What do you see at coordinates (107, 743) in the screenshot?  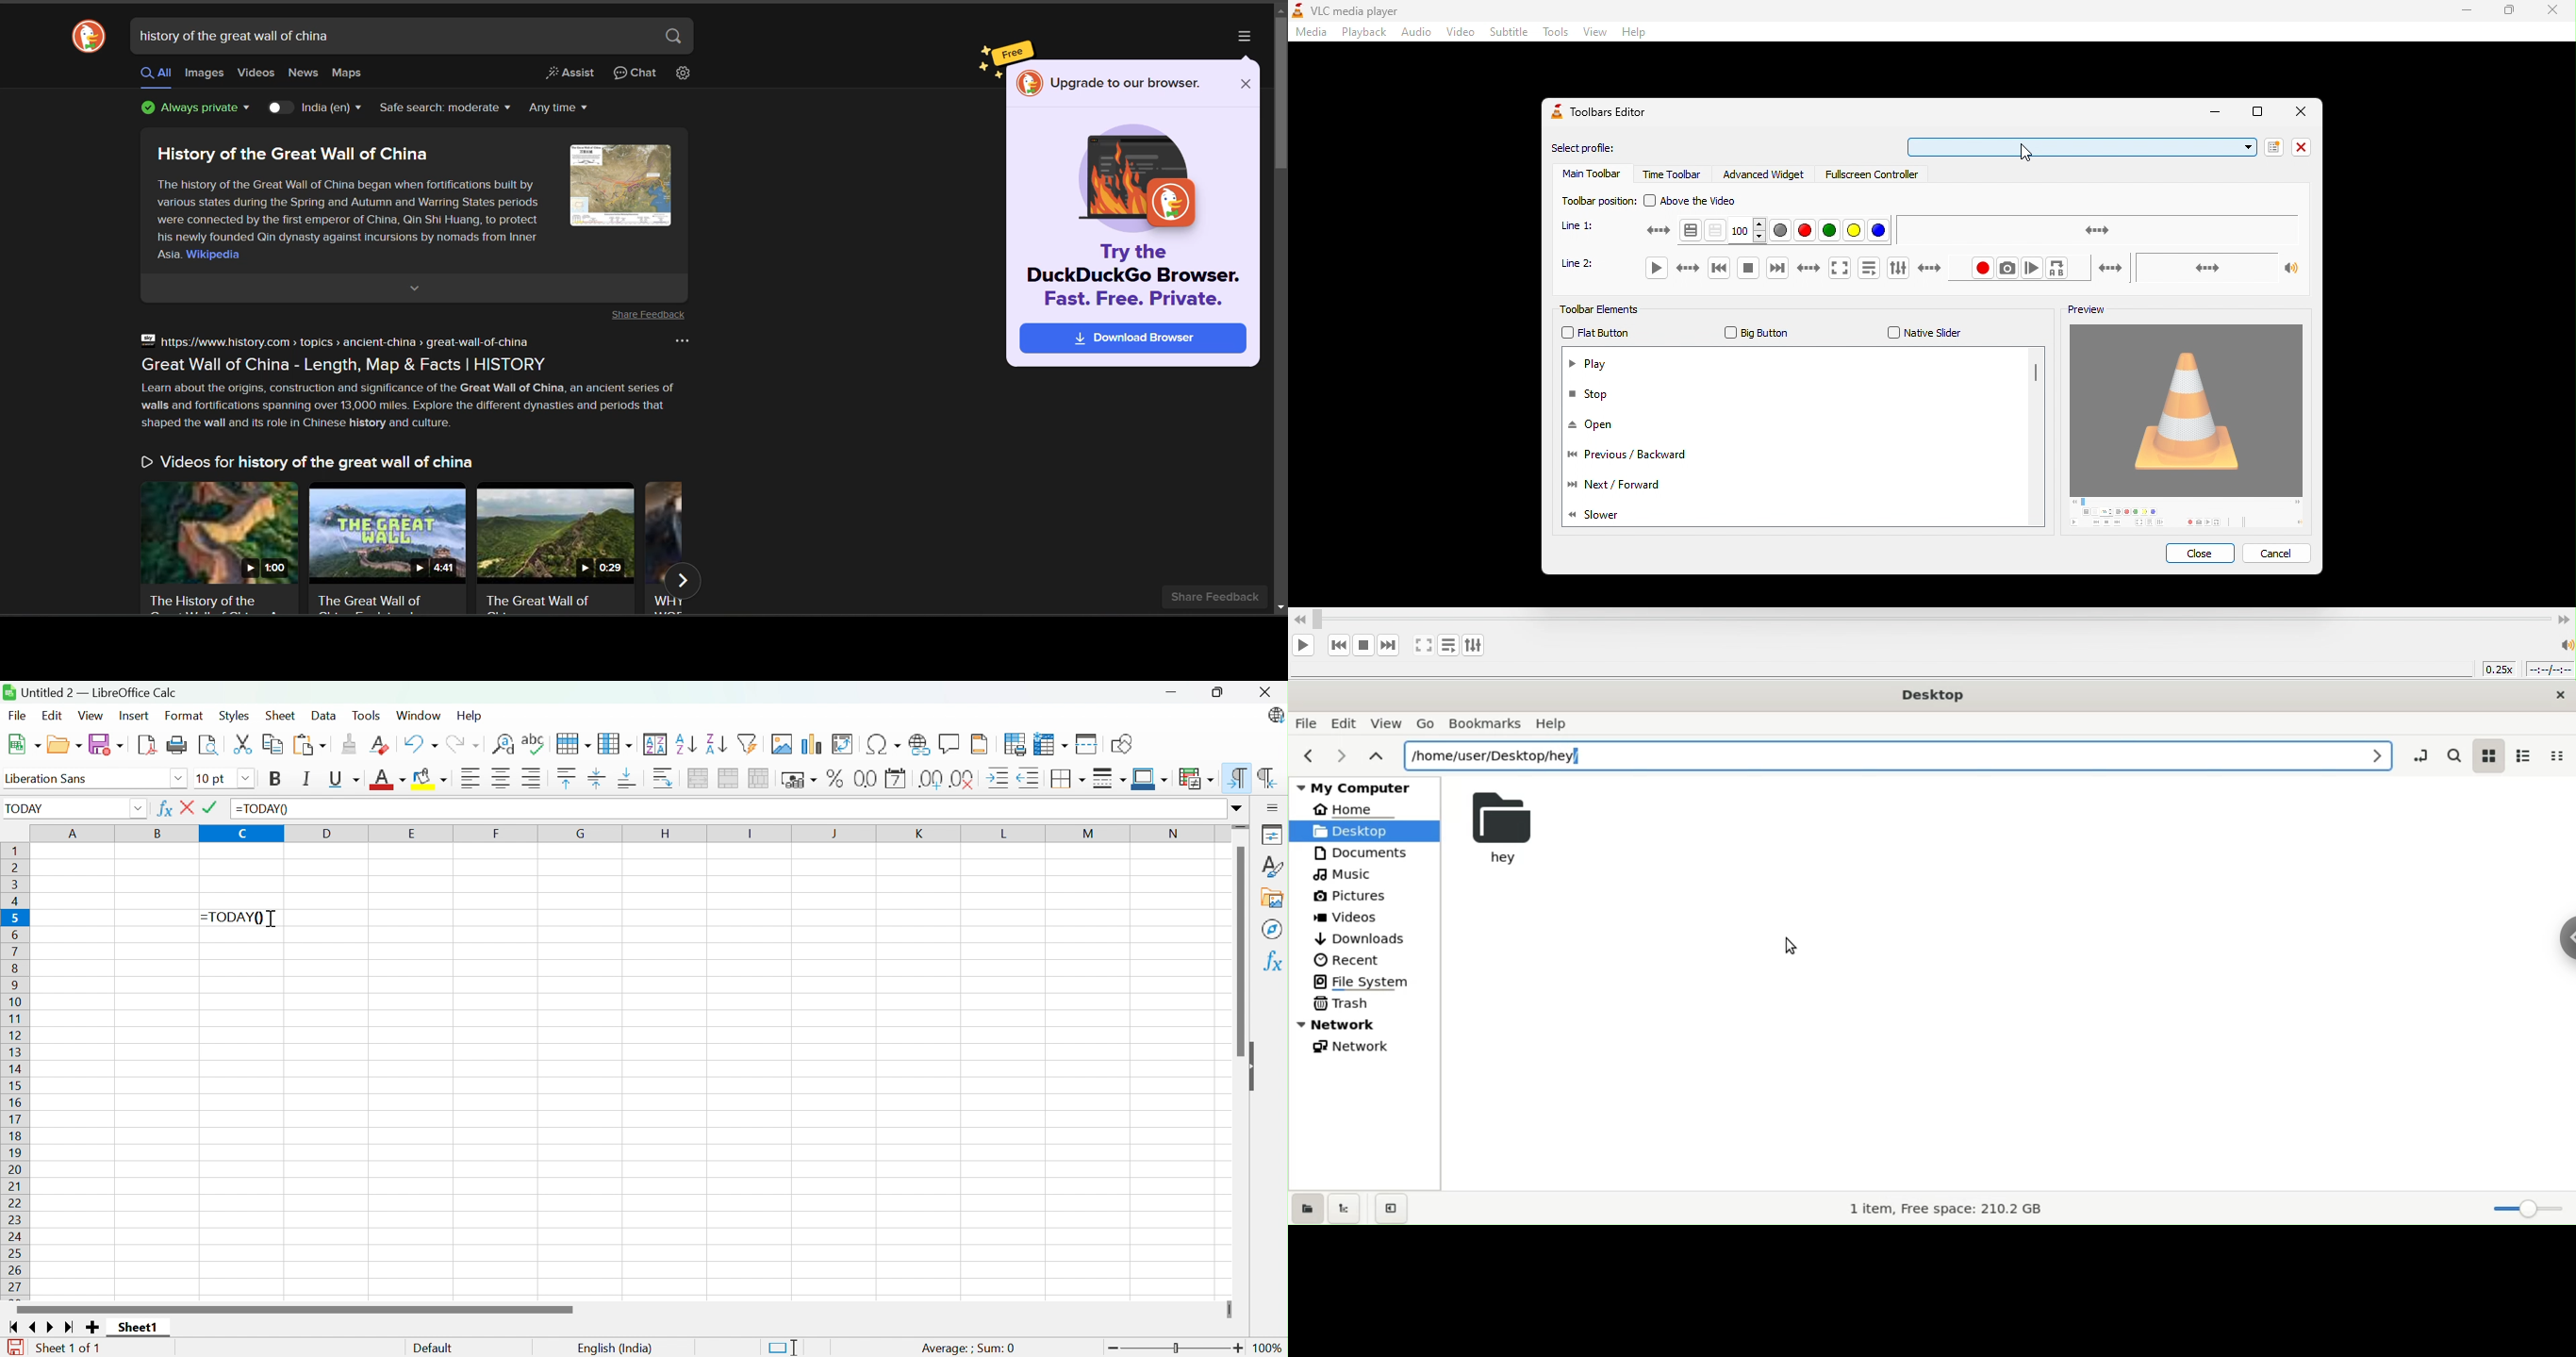 I see `Save` at bounding box center [107, 743].